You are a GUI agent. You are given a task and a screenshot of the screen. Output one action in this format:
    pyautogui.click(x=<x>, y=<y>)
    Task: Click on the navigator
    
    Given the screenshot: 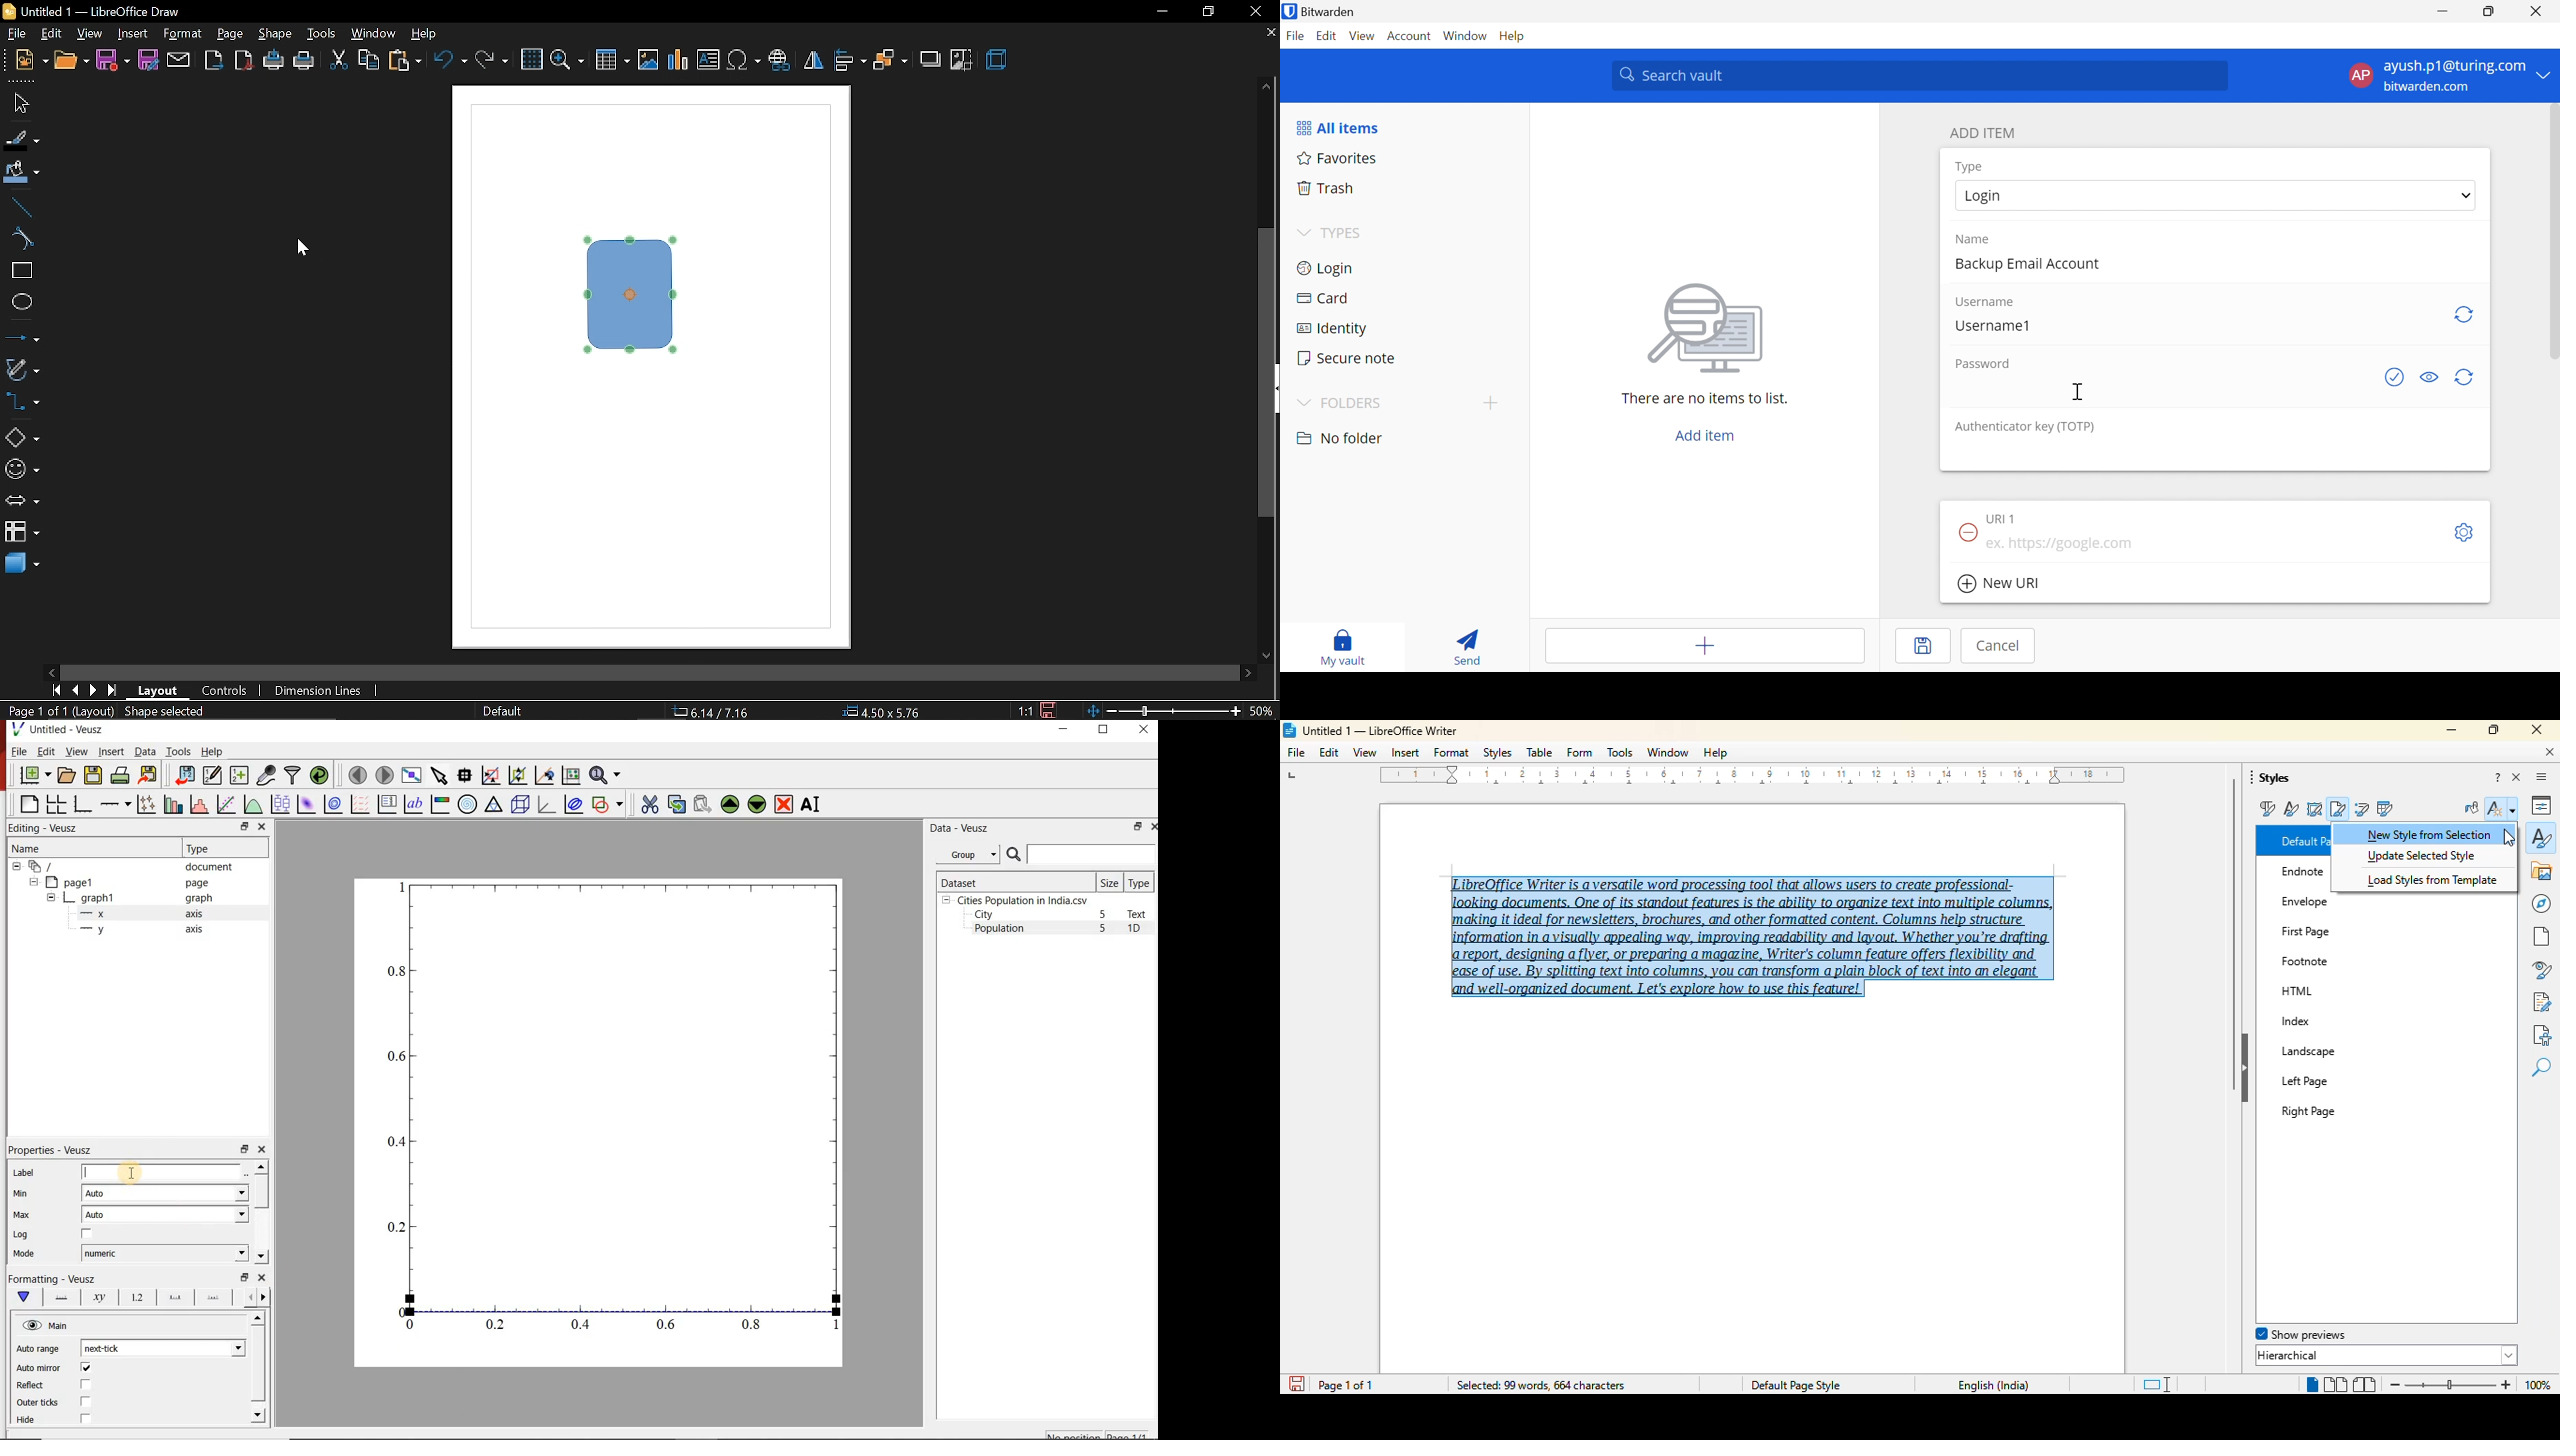 What is the action you would take?
    pyautogui.click(x=2538, y=906)
    